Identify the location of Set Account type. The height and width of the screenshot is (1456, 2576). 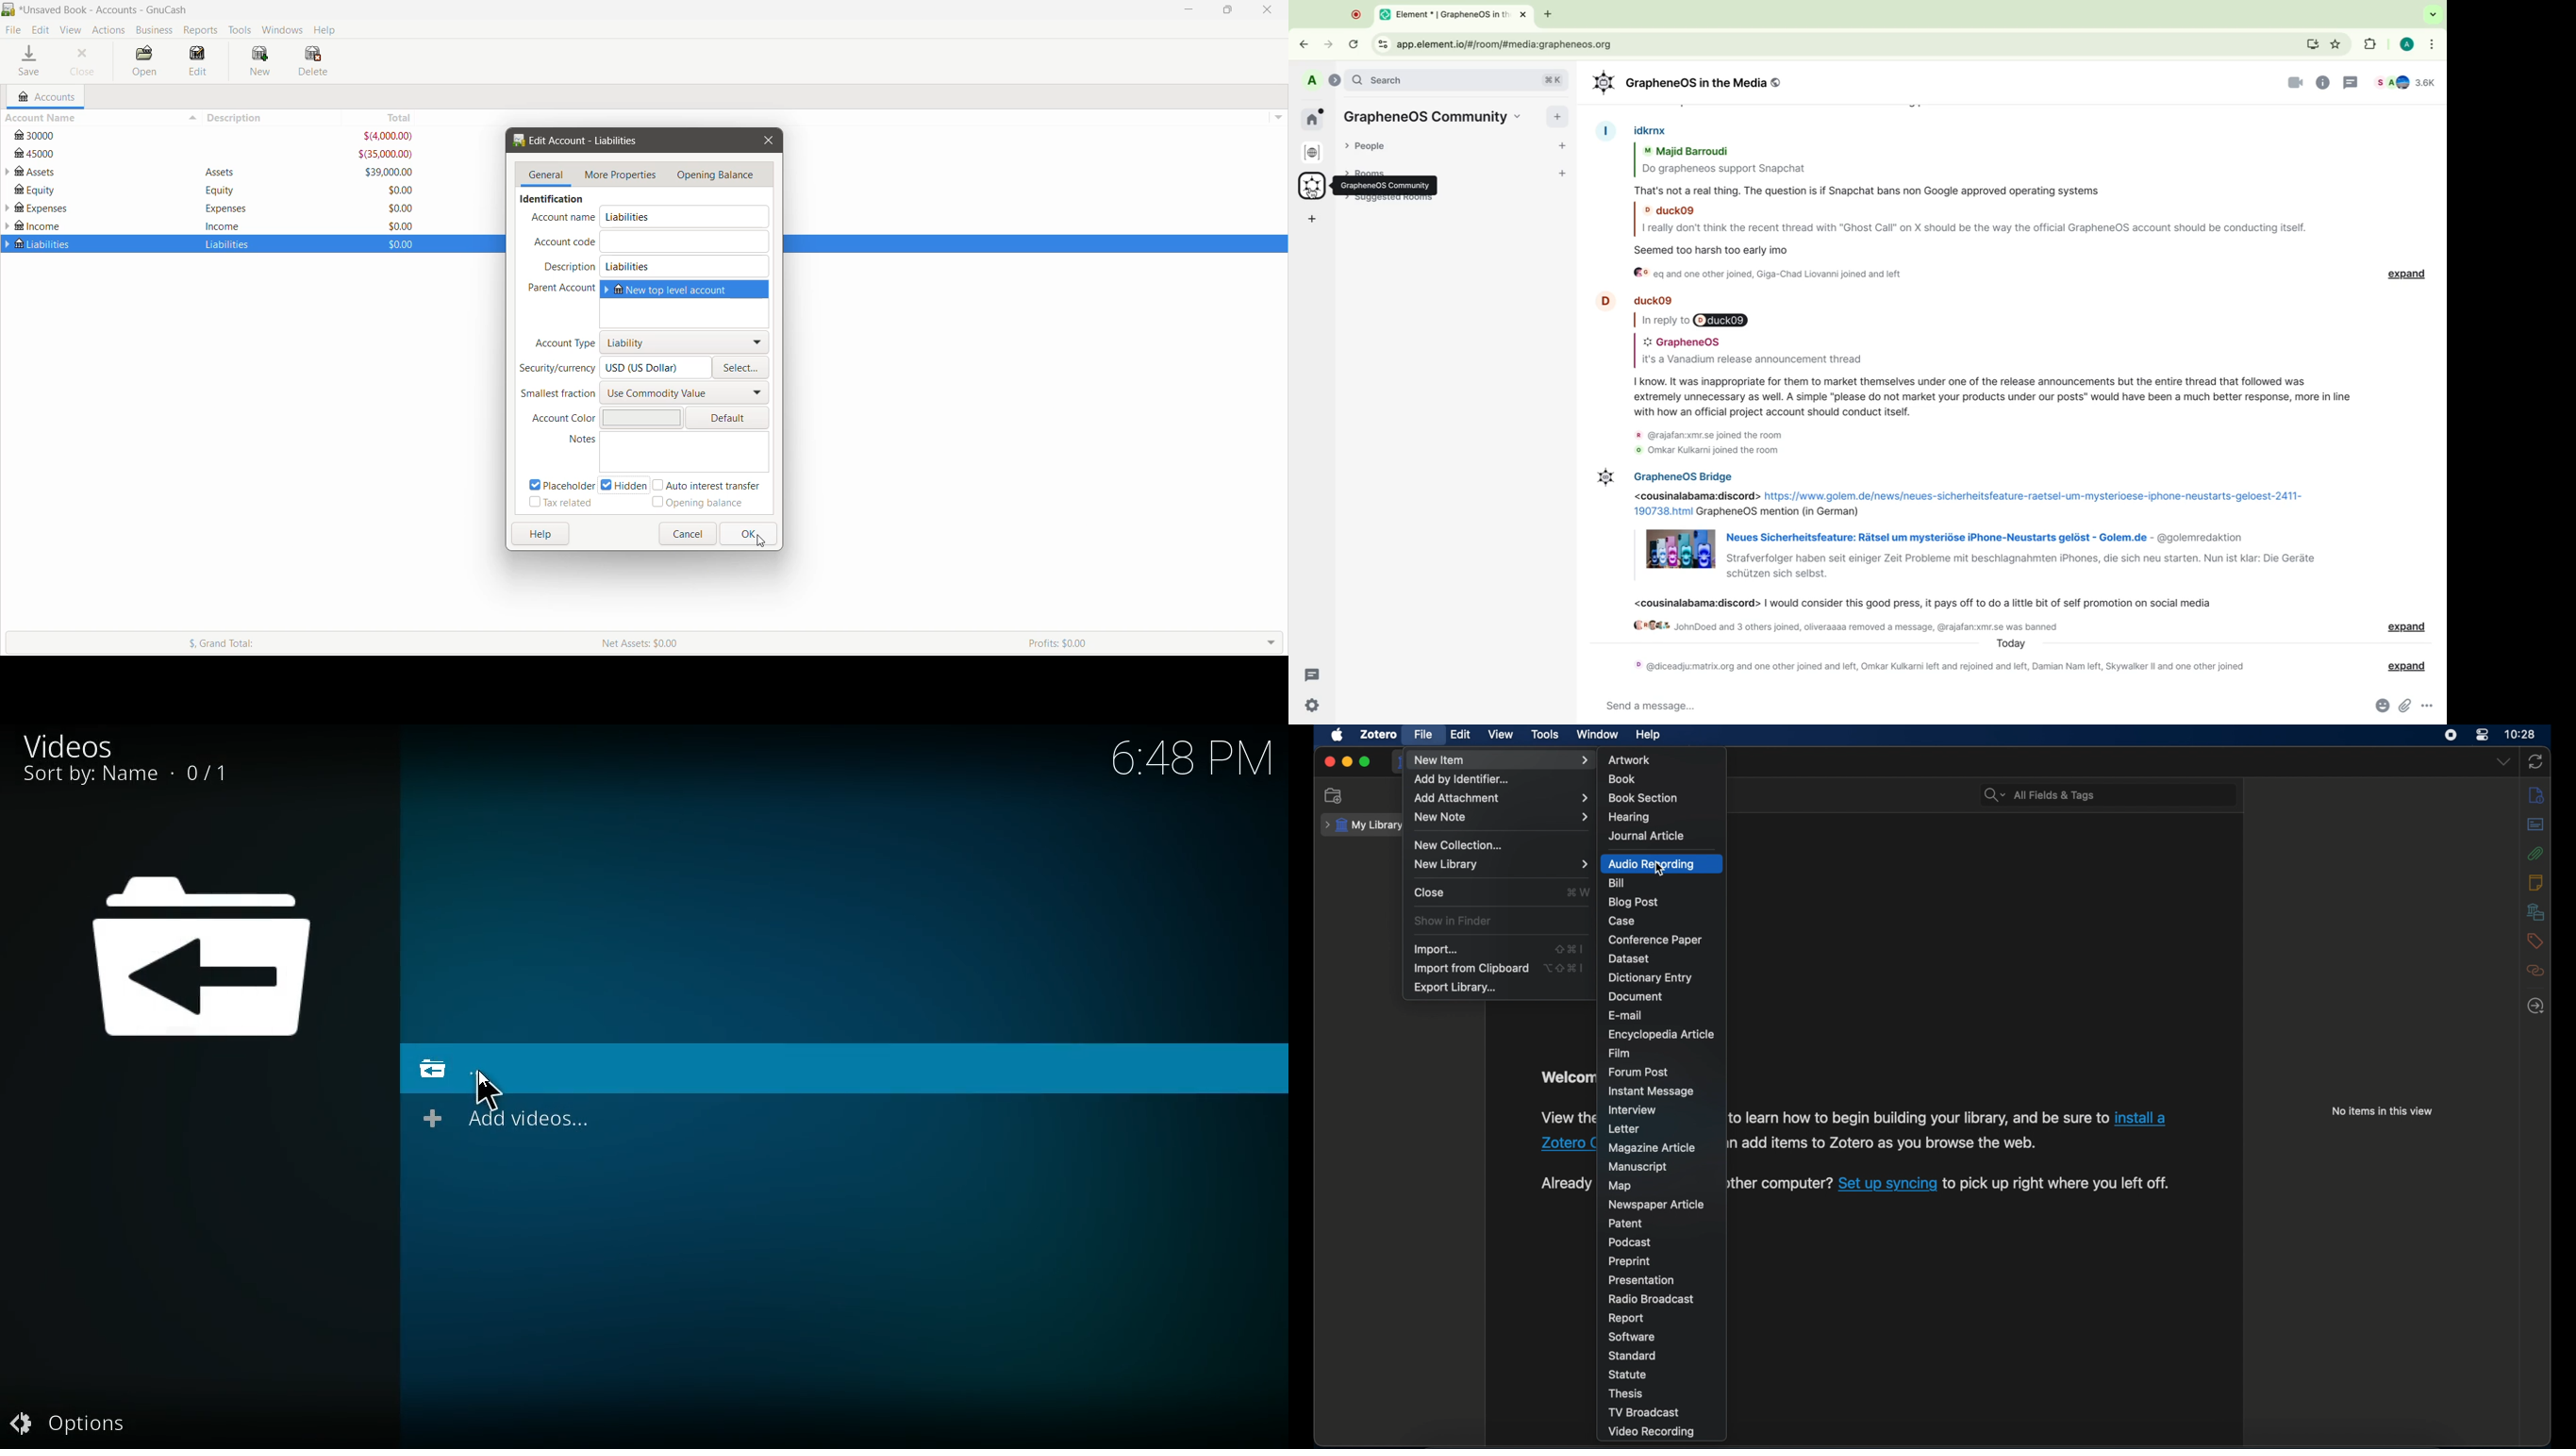
(685, 342).